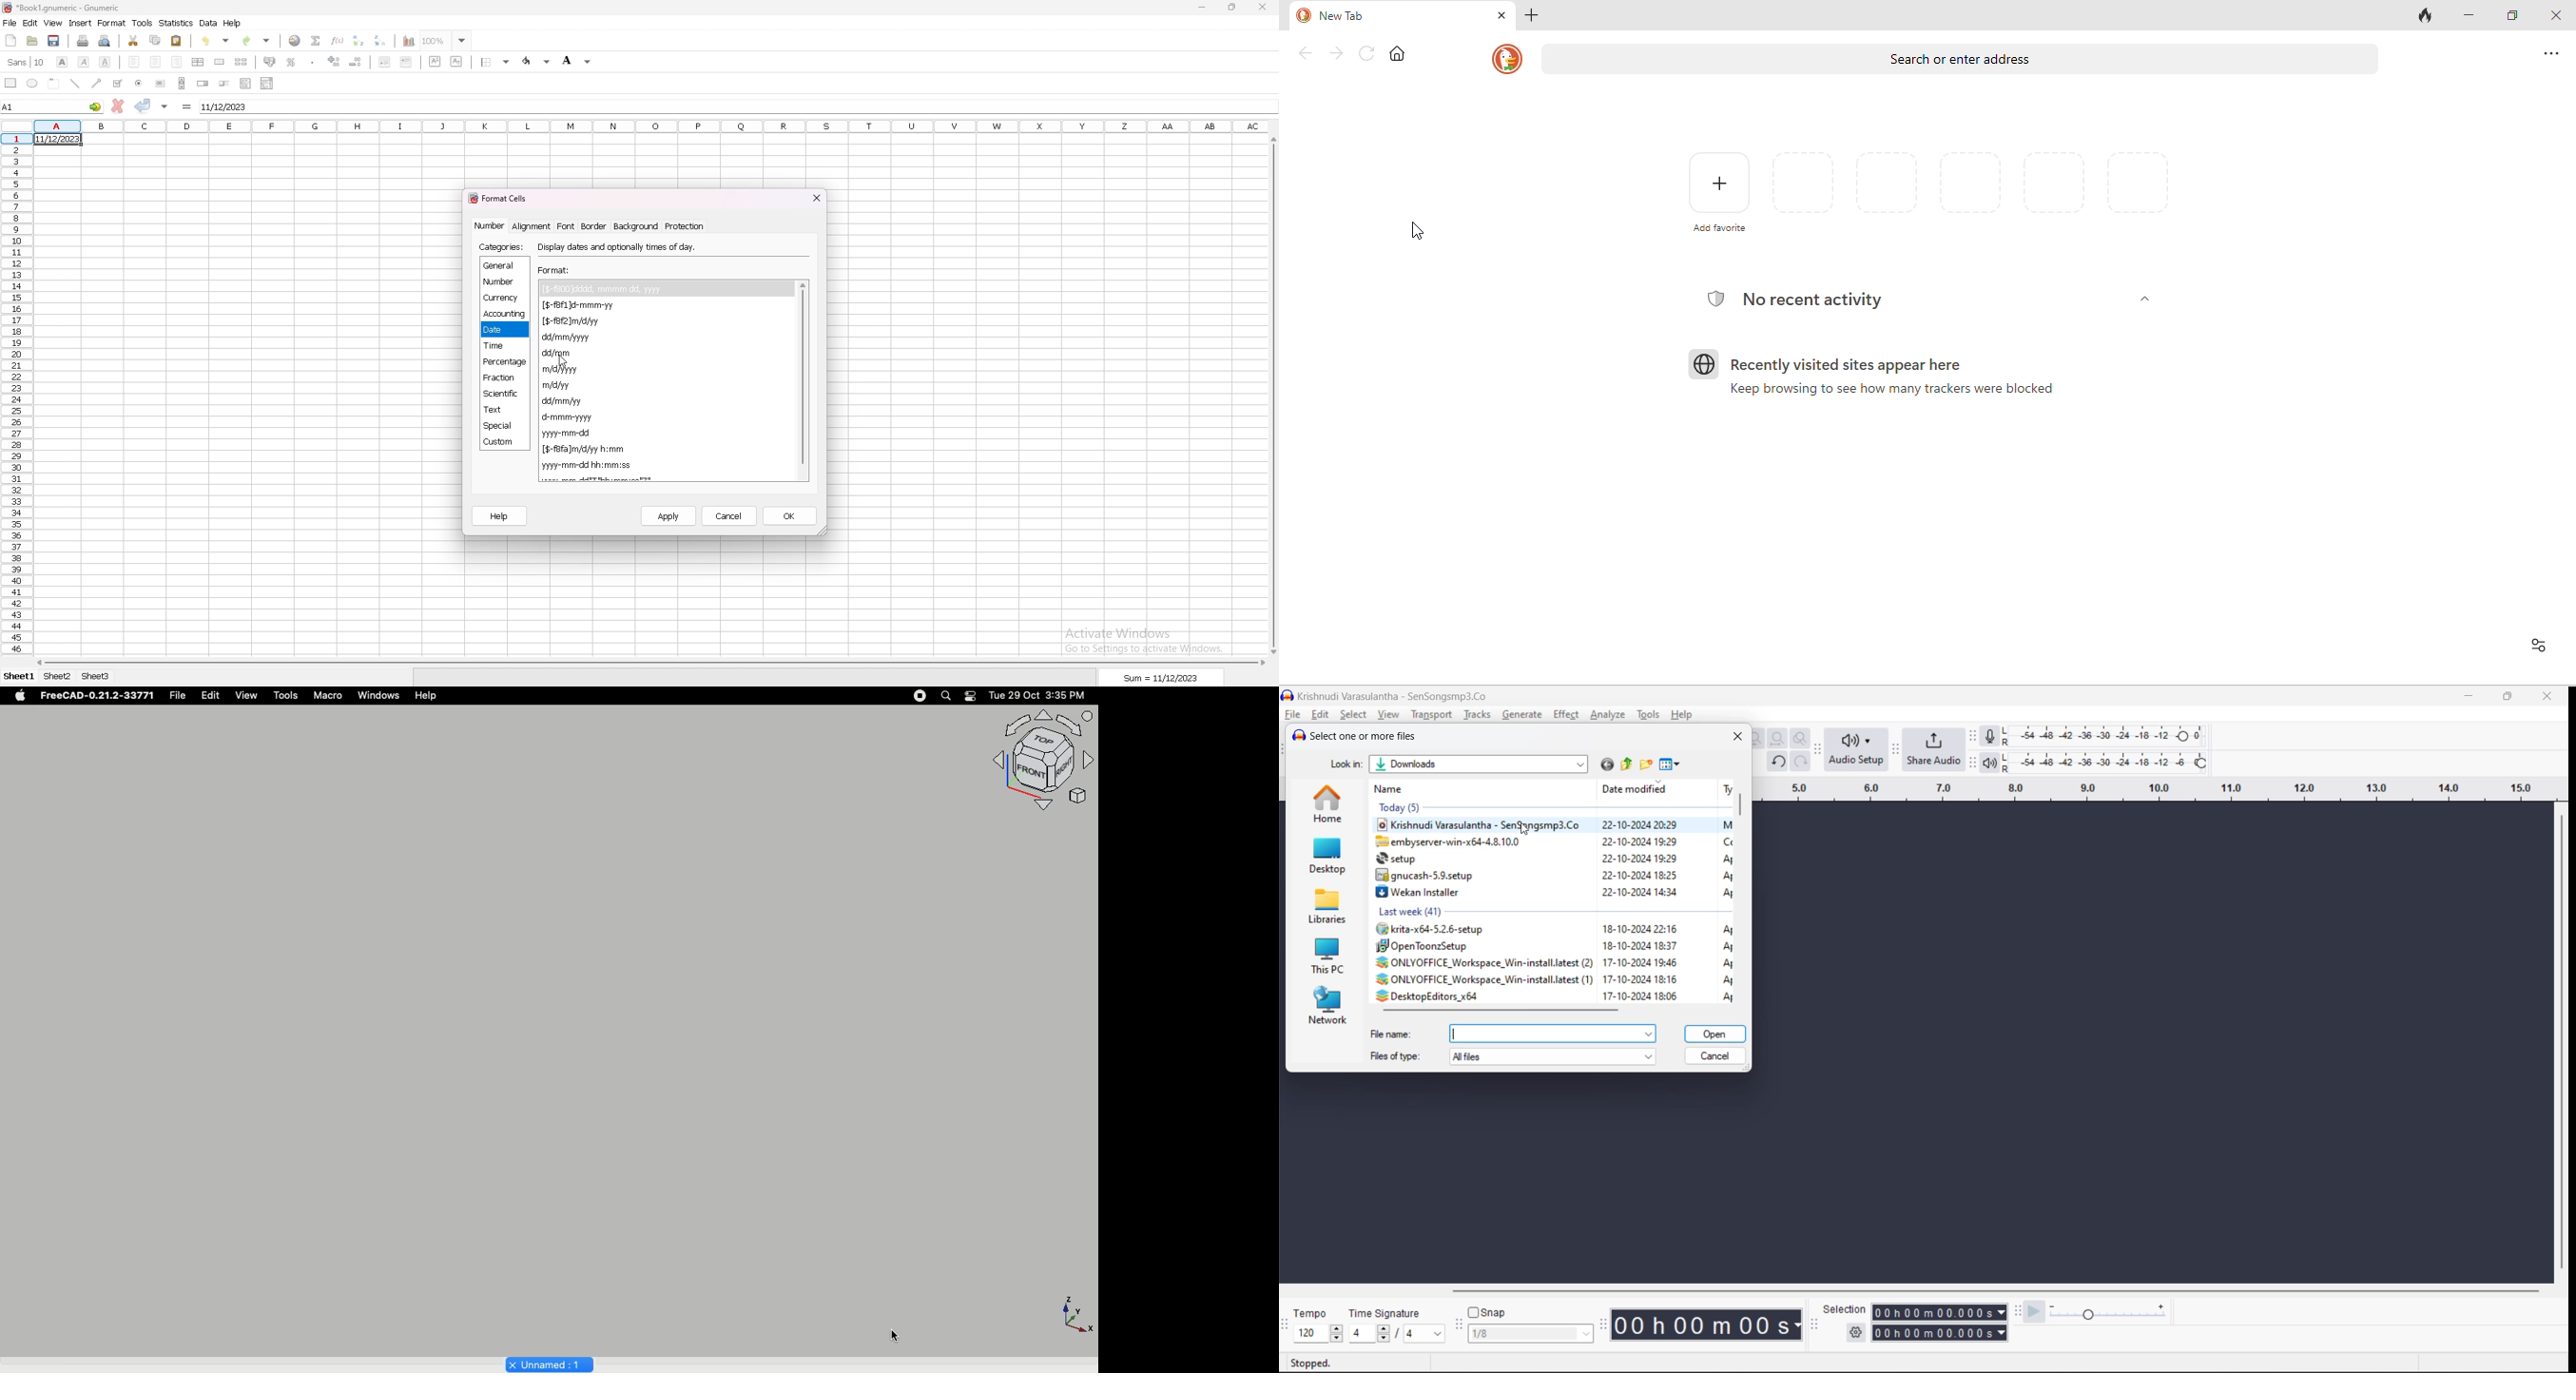  What do you see at coordinates (801, 380) in the screenshot?
I see `scroll bar` at bounding box center [801, 380].